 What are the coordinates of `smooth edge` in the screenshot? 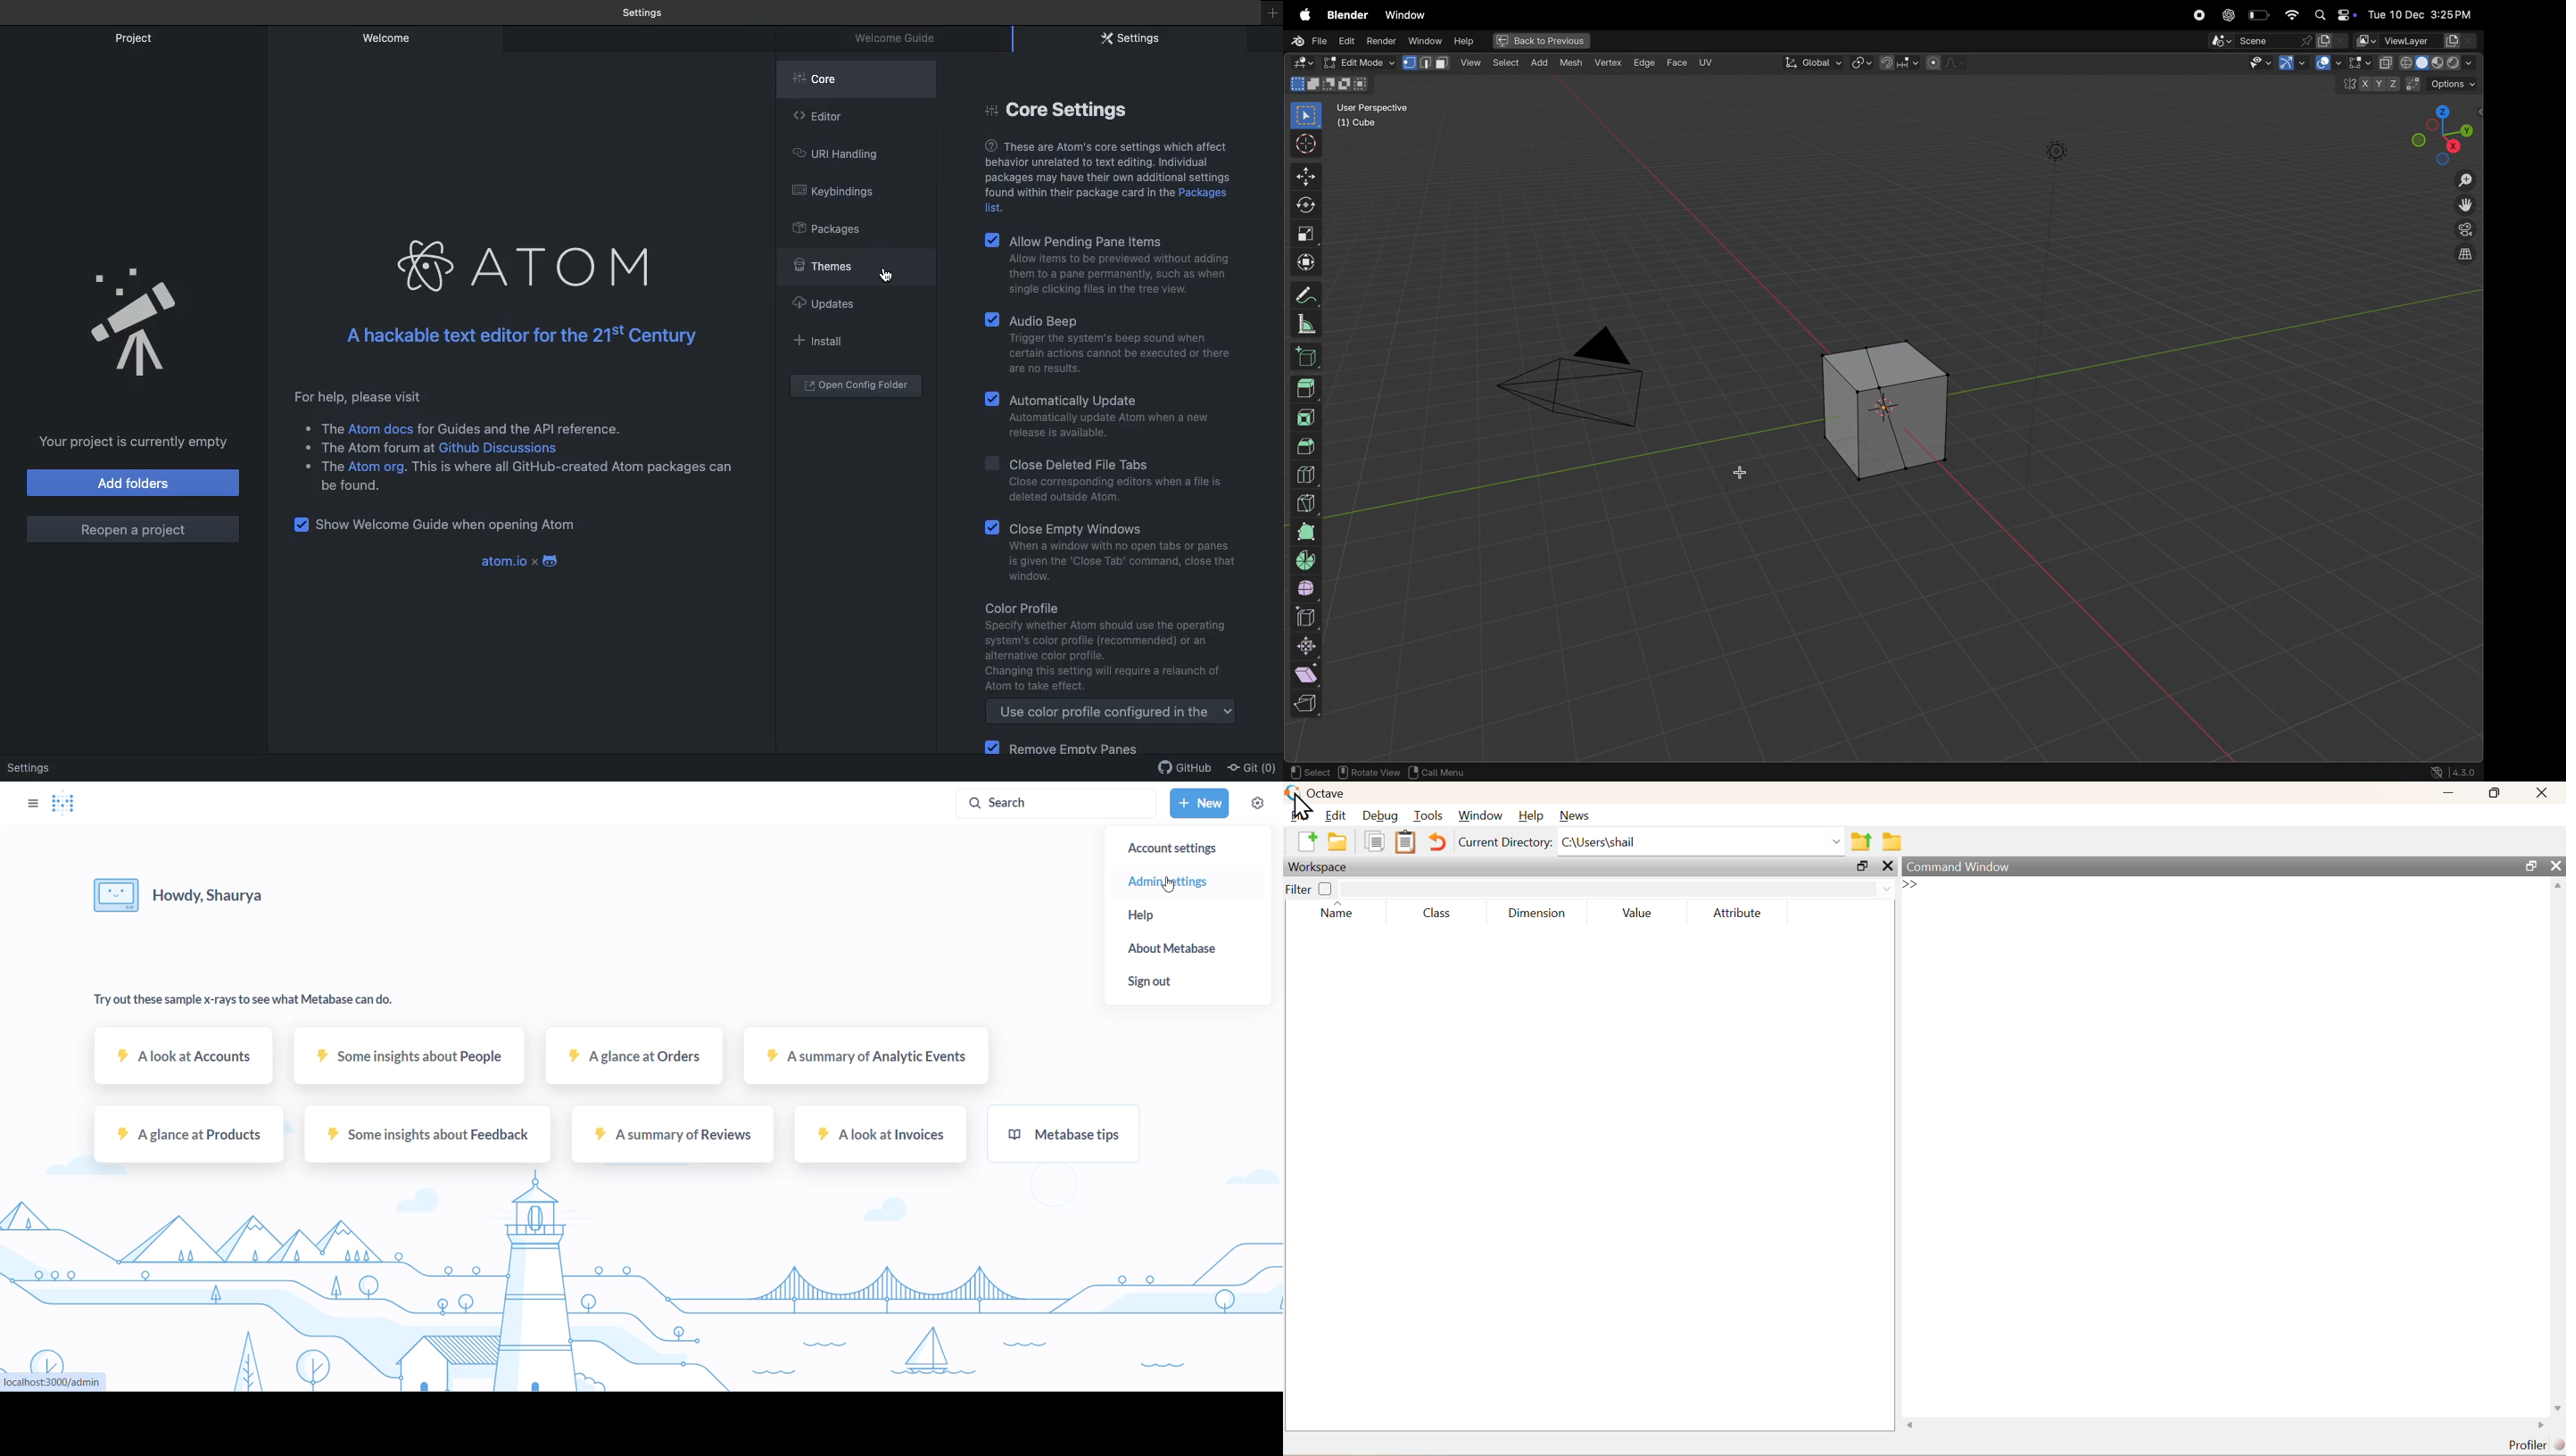 It's located at (1310, 590).